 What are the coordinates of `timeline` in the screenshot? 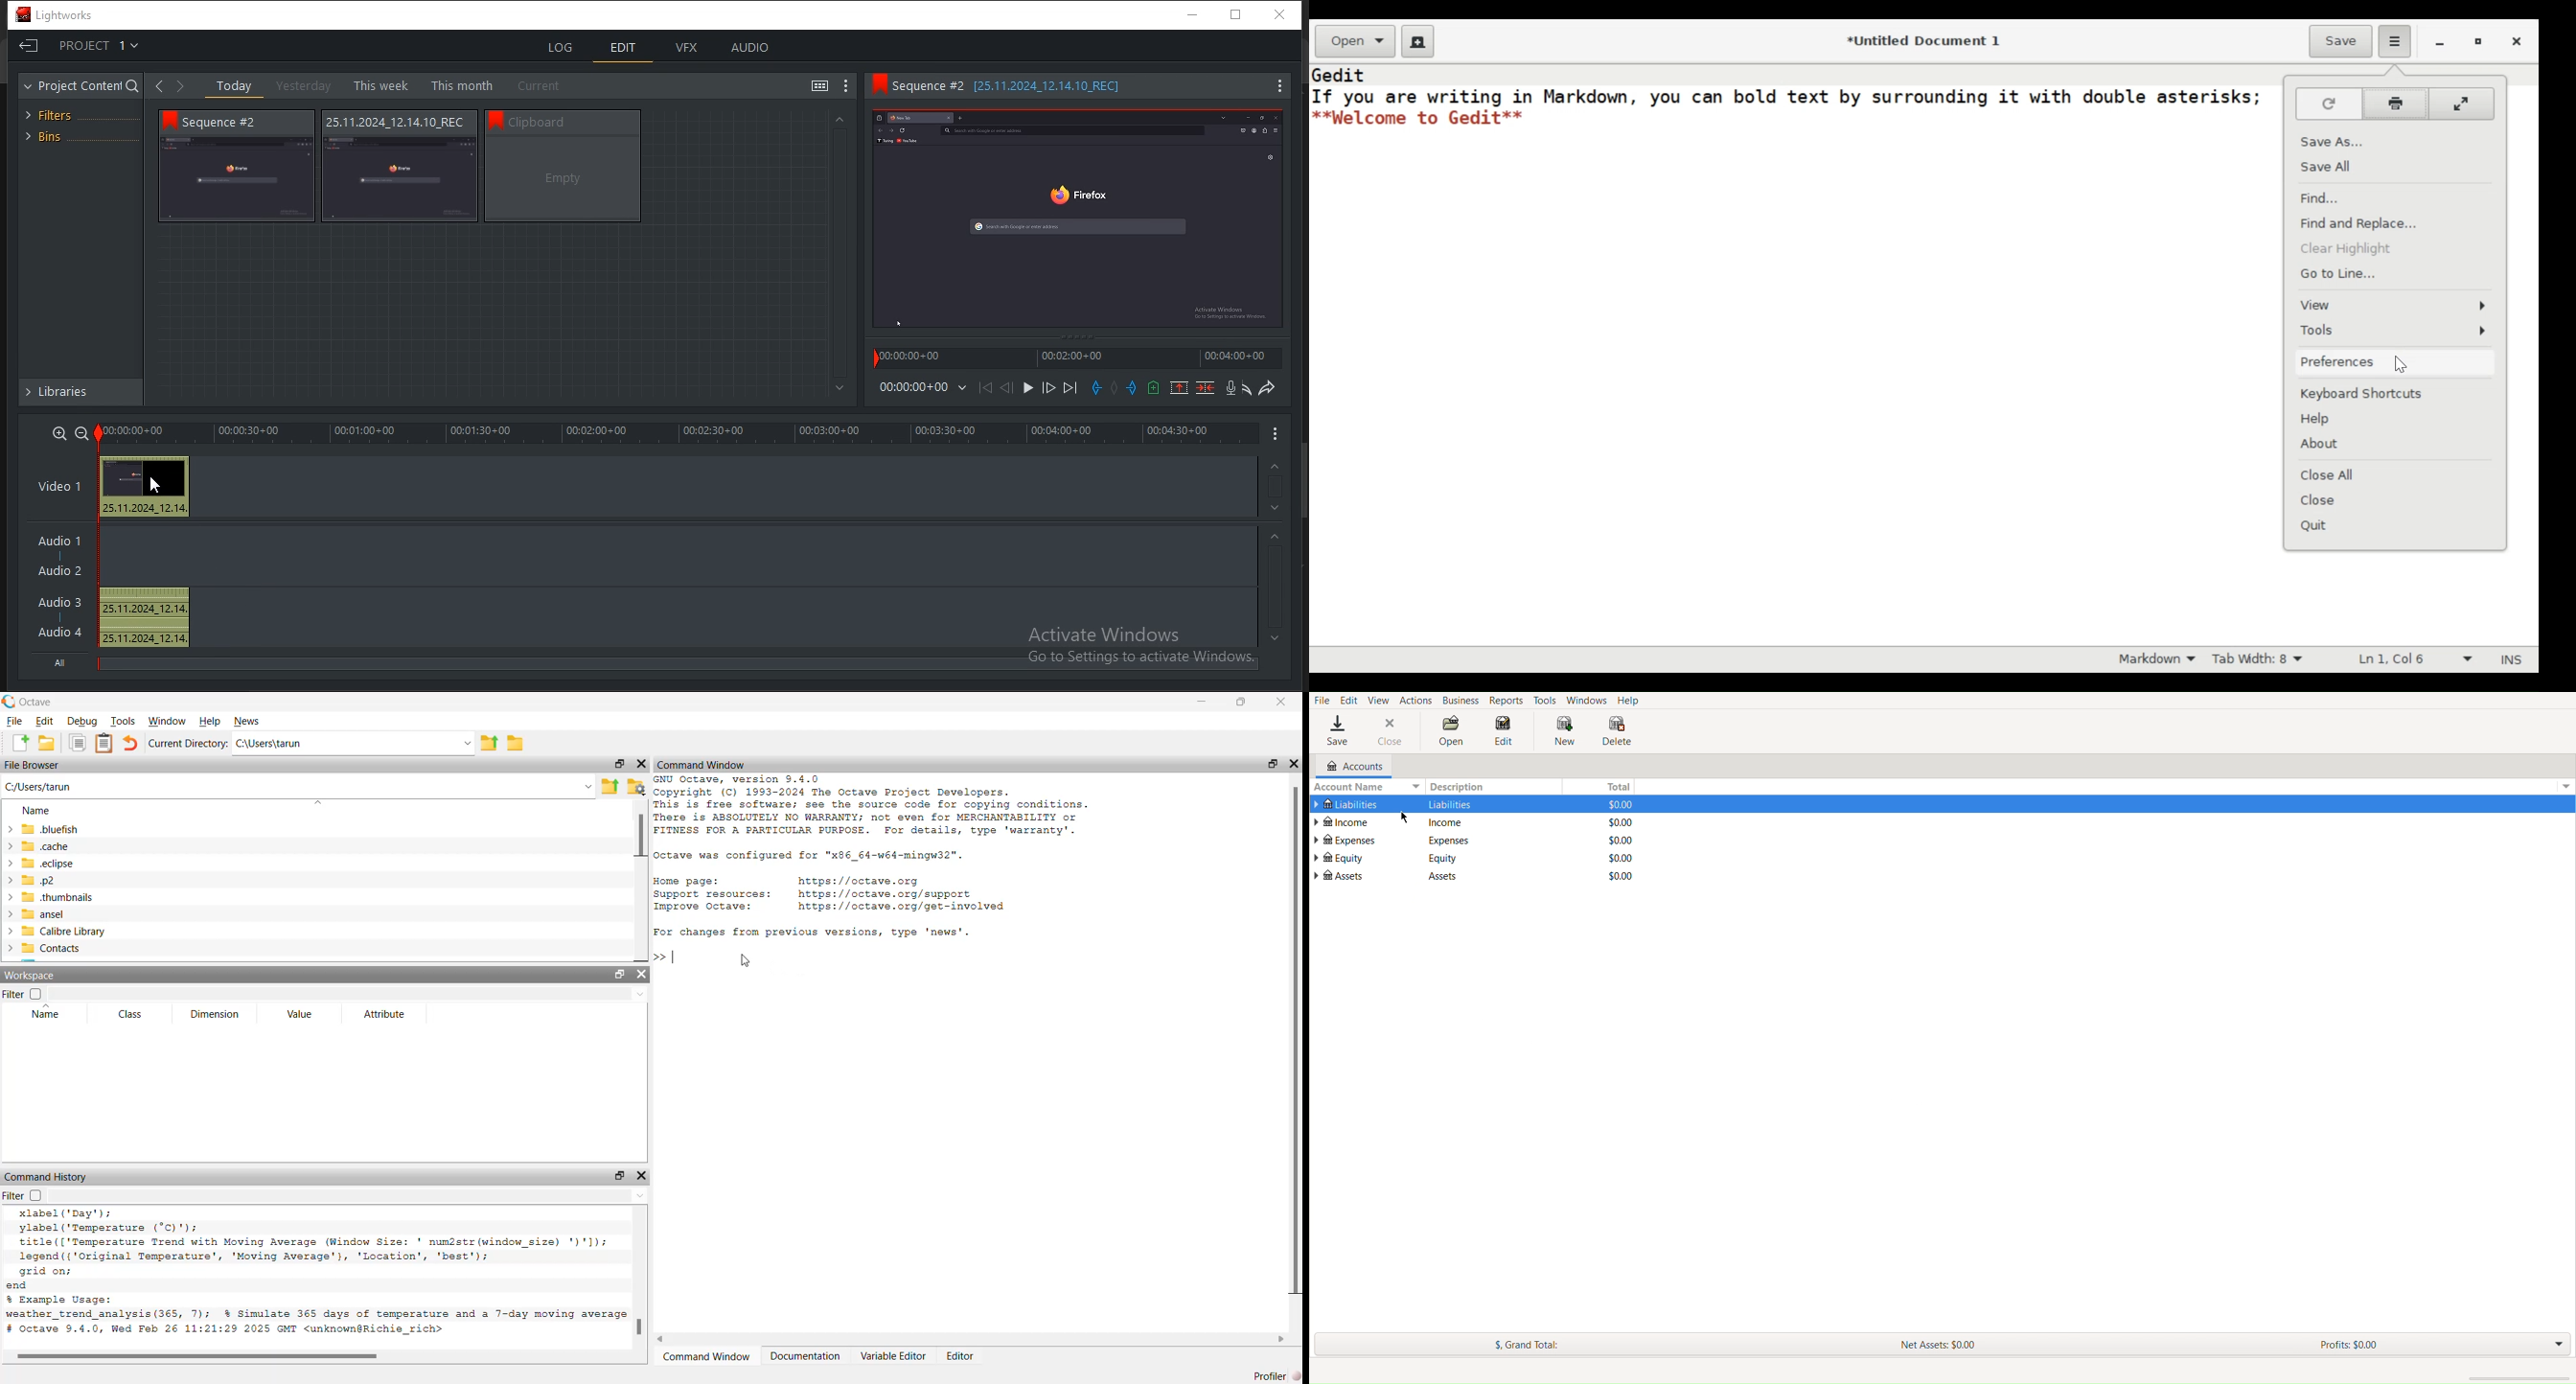 It's located at (678, 434).